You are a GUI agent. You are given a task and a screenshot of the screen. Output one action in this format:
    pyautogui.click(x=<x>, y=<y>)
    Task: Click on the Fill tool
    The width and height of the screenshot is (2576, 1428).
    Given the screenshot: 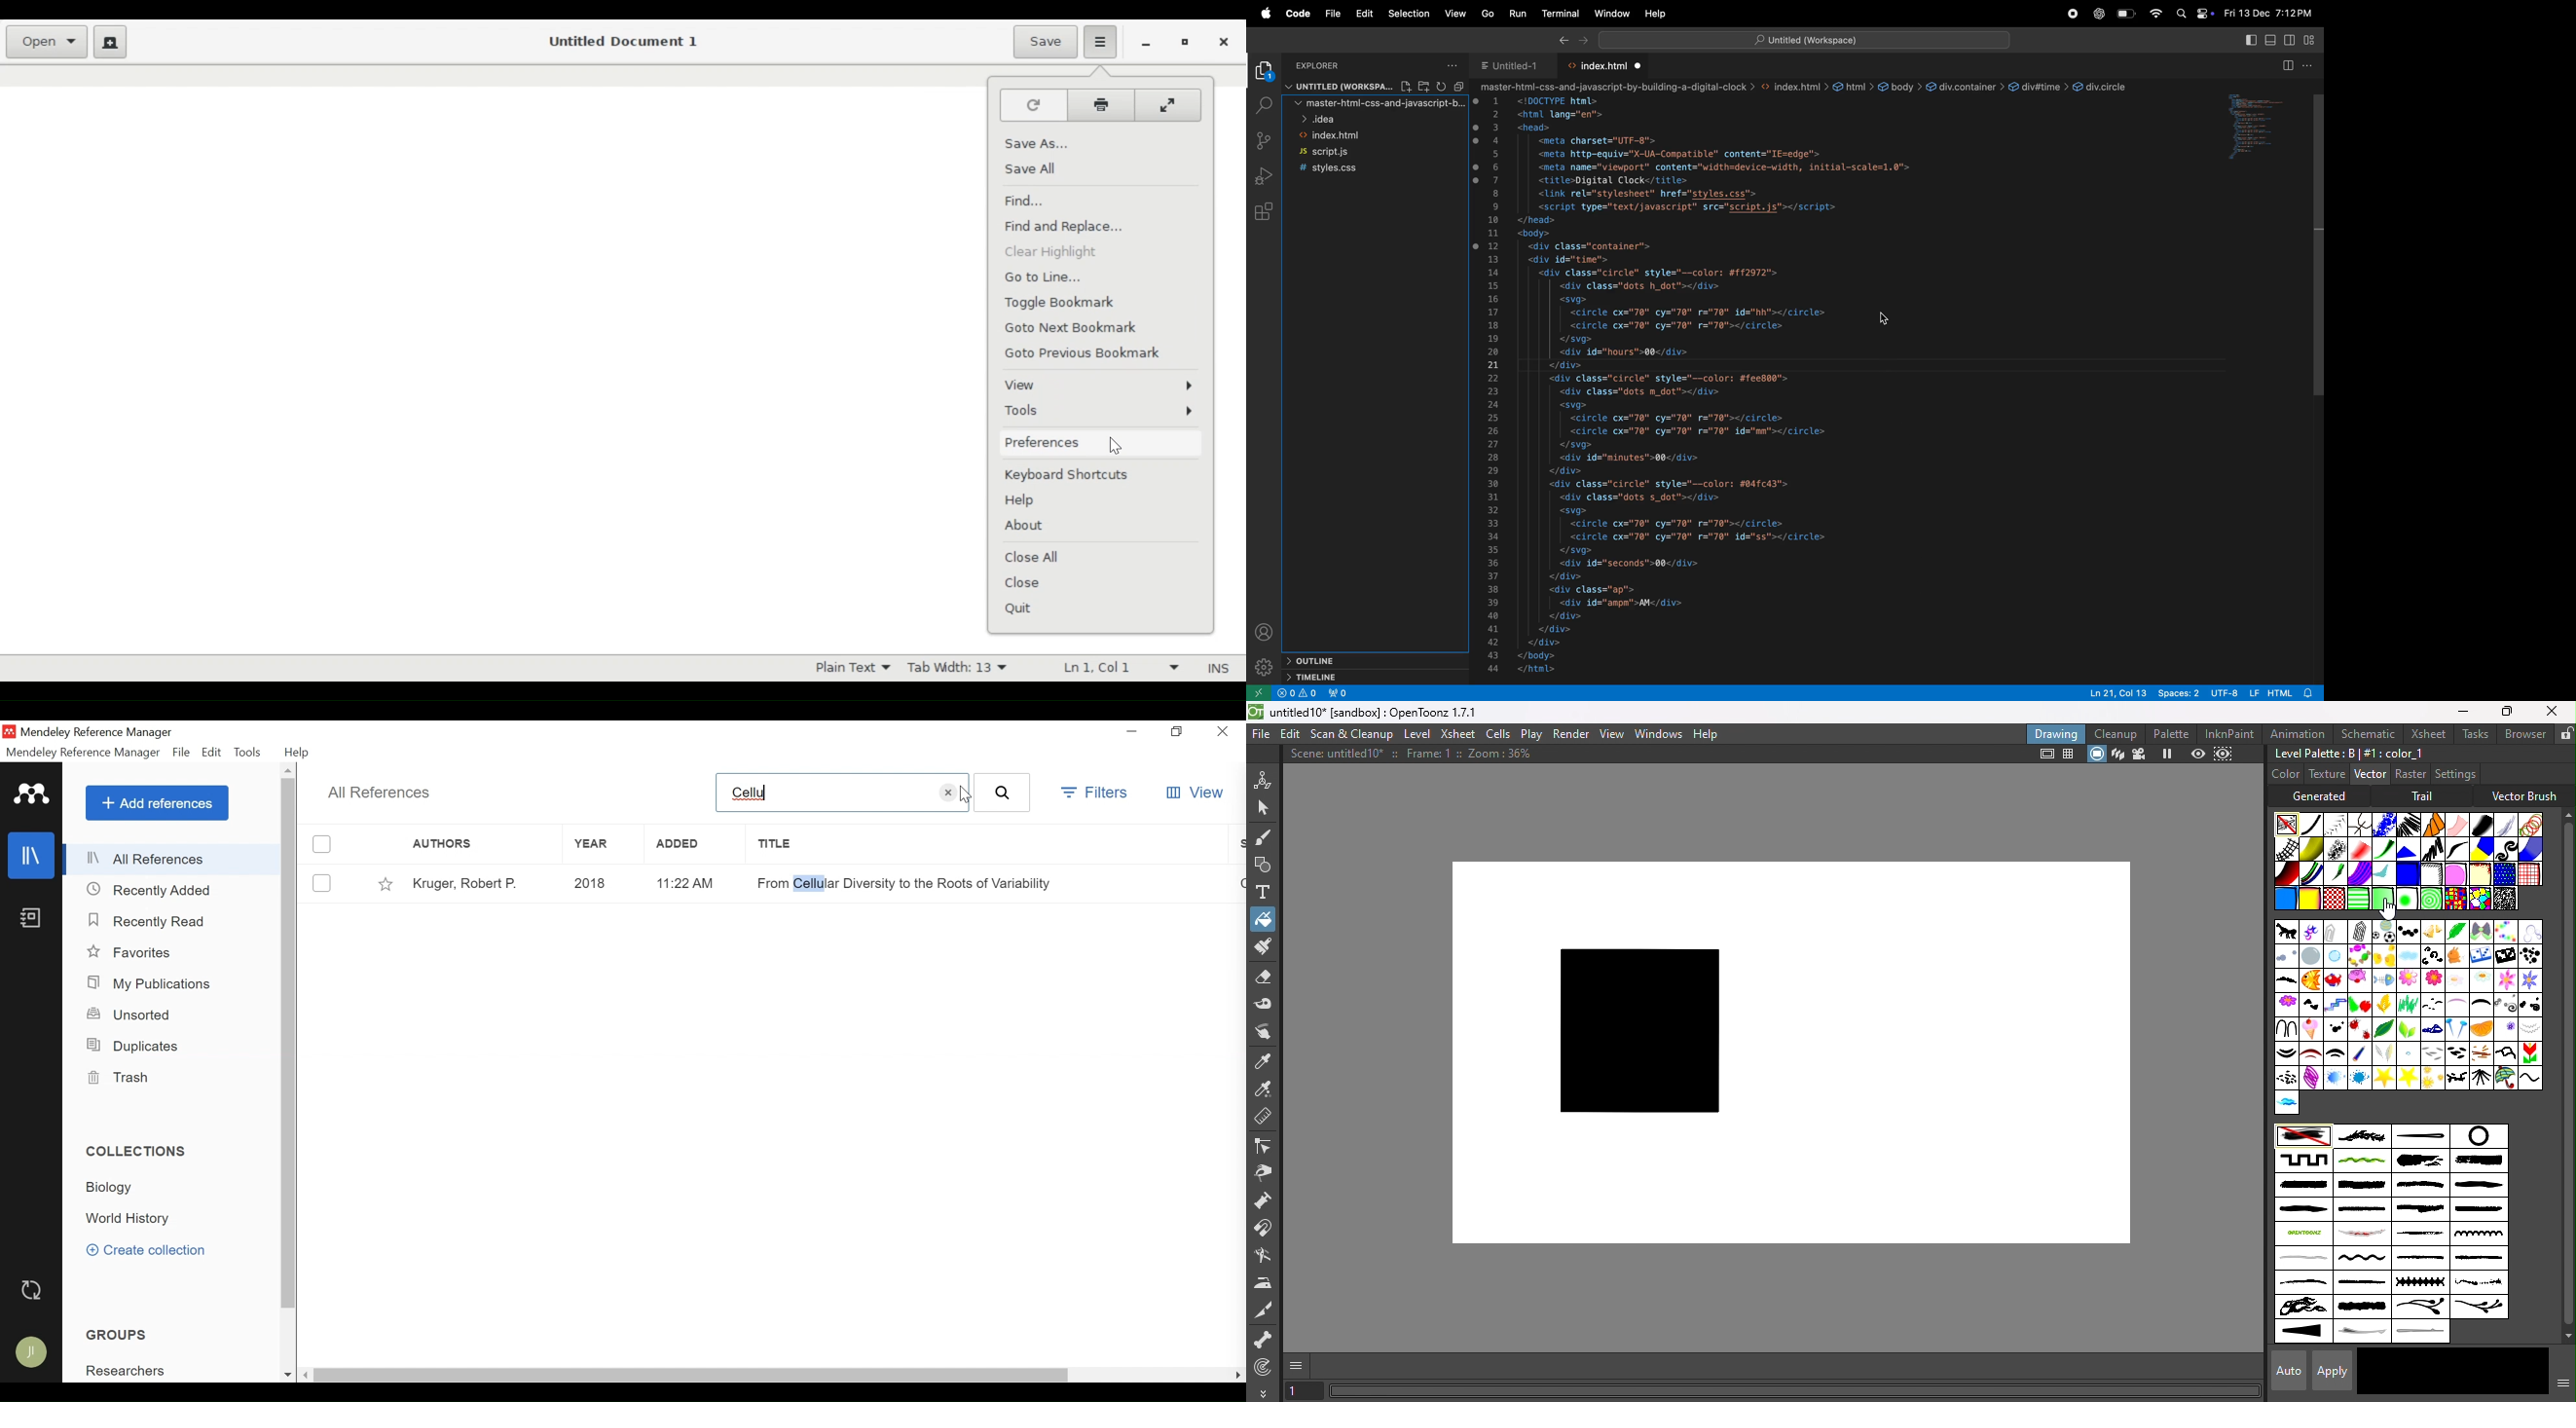 What is the action you would take?
    pyautogui.click(x=1263, y=918)
    